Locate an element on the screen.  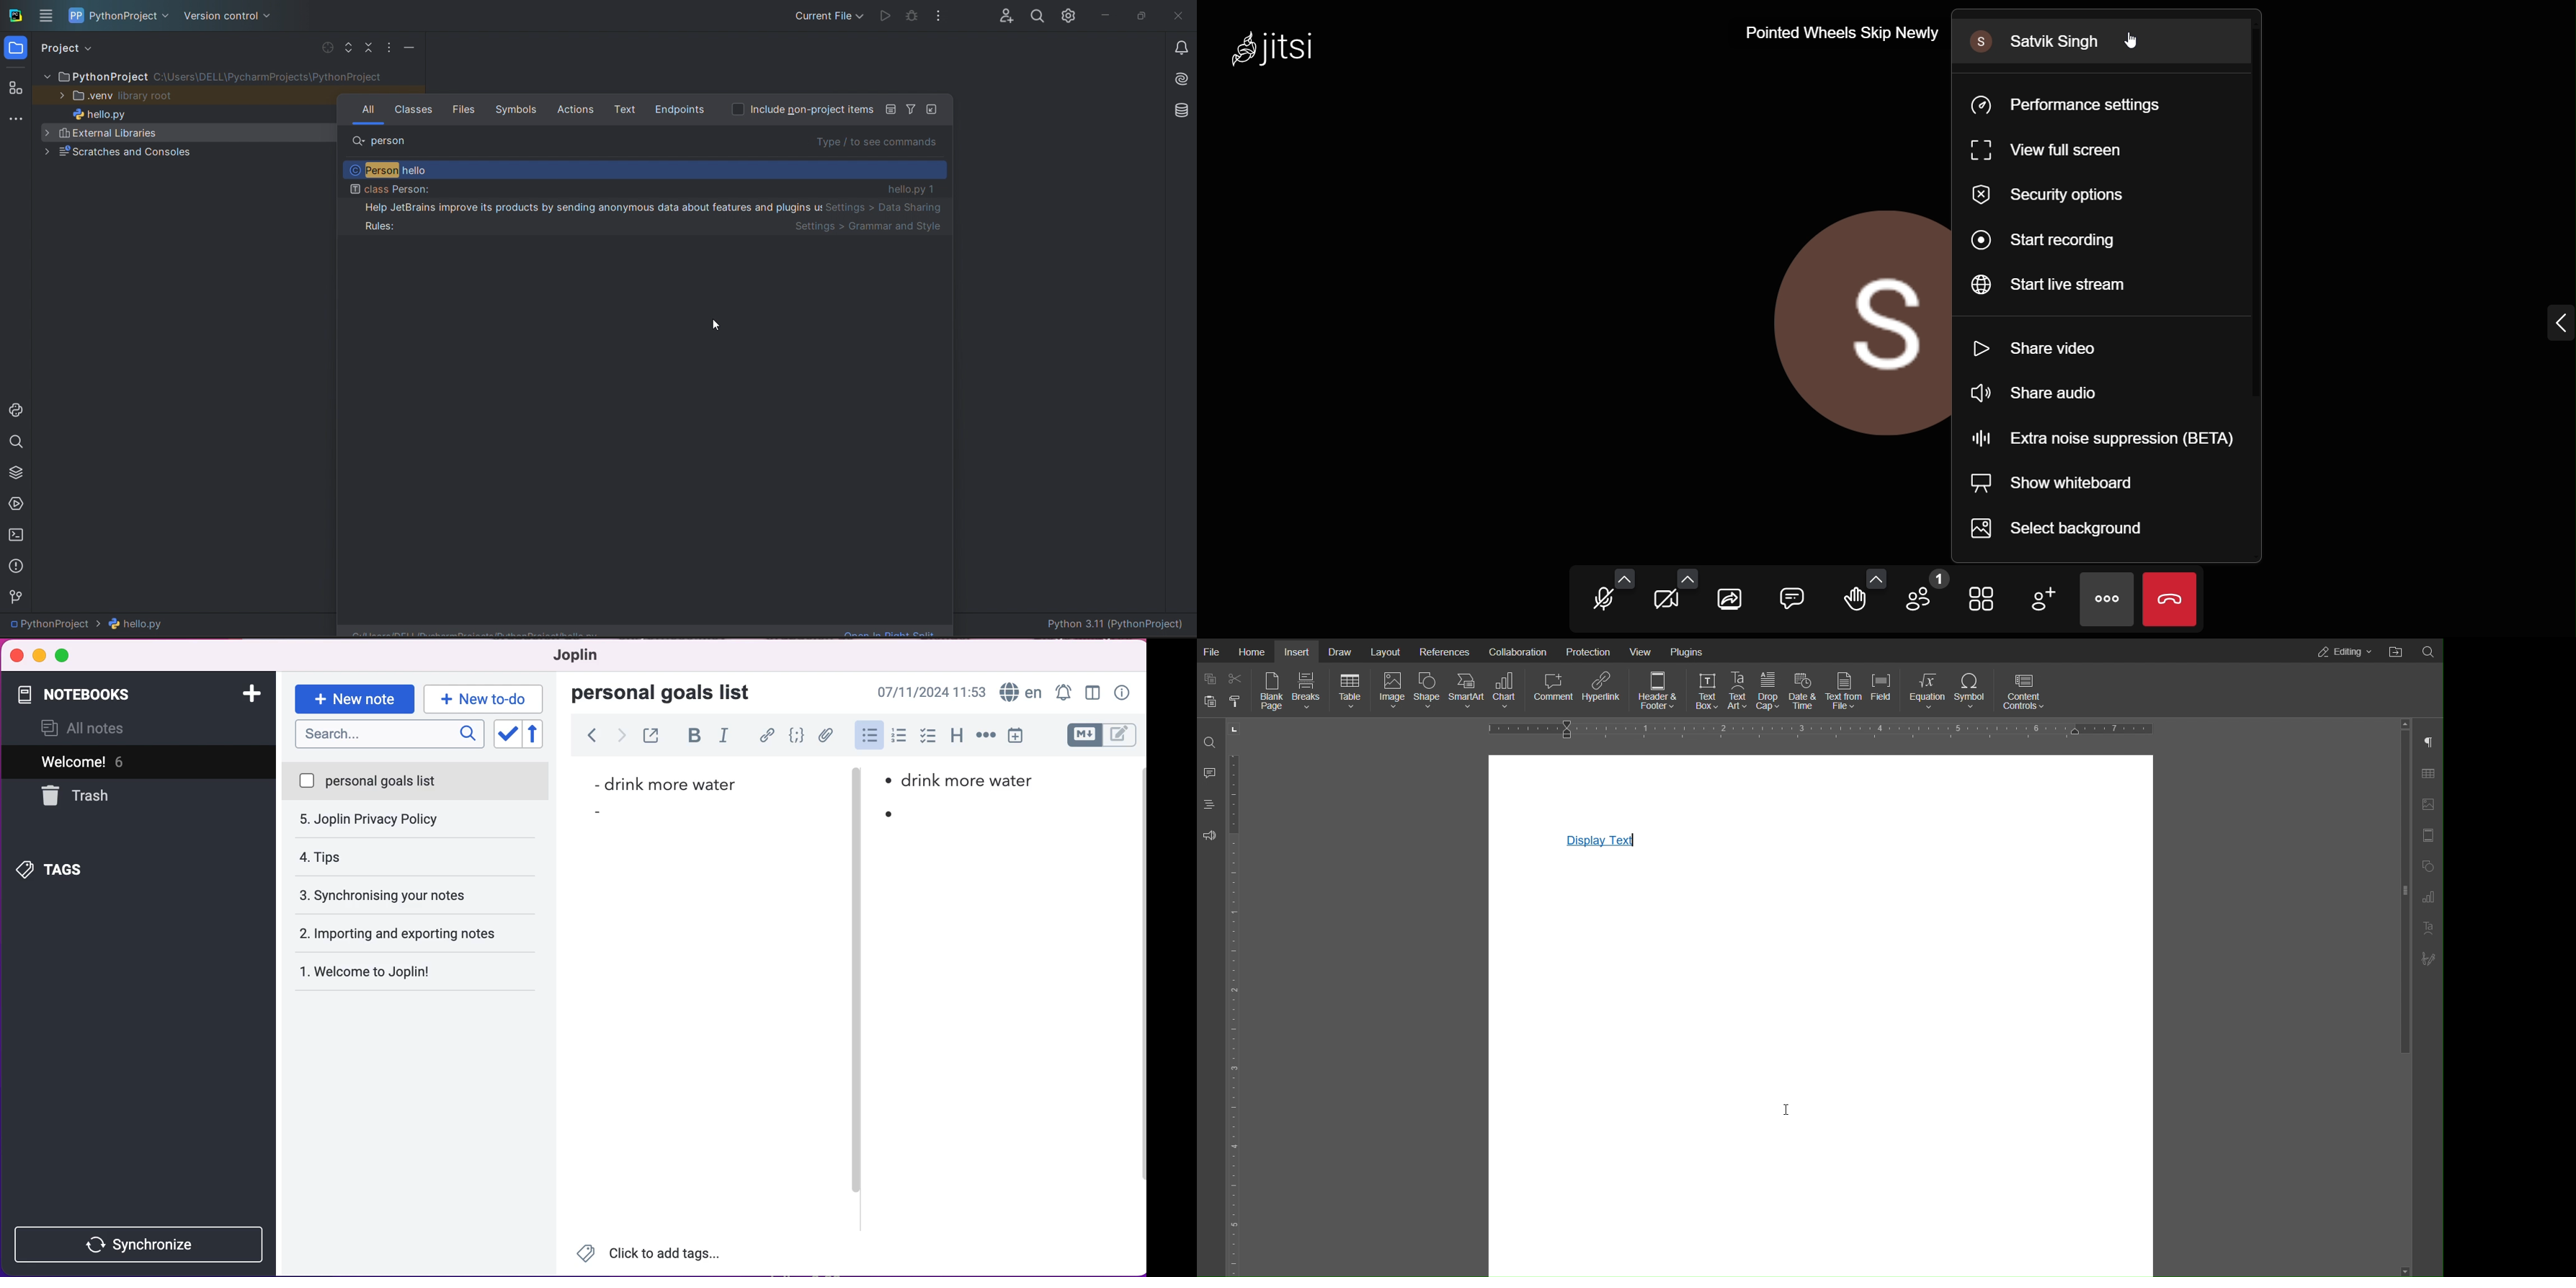
Text Art is located at coordinates (2429, 930).